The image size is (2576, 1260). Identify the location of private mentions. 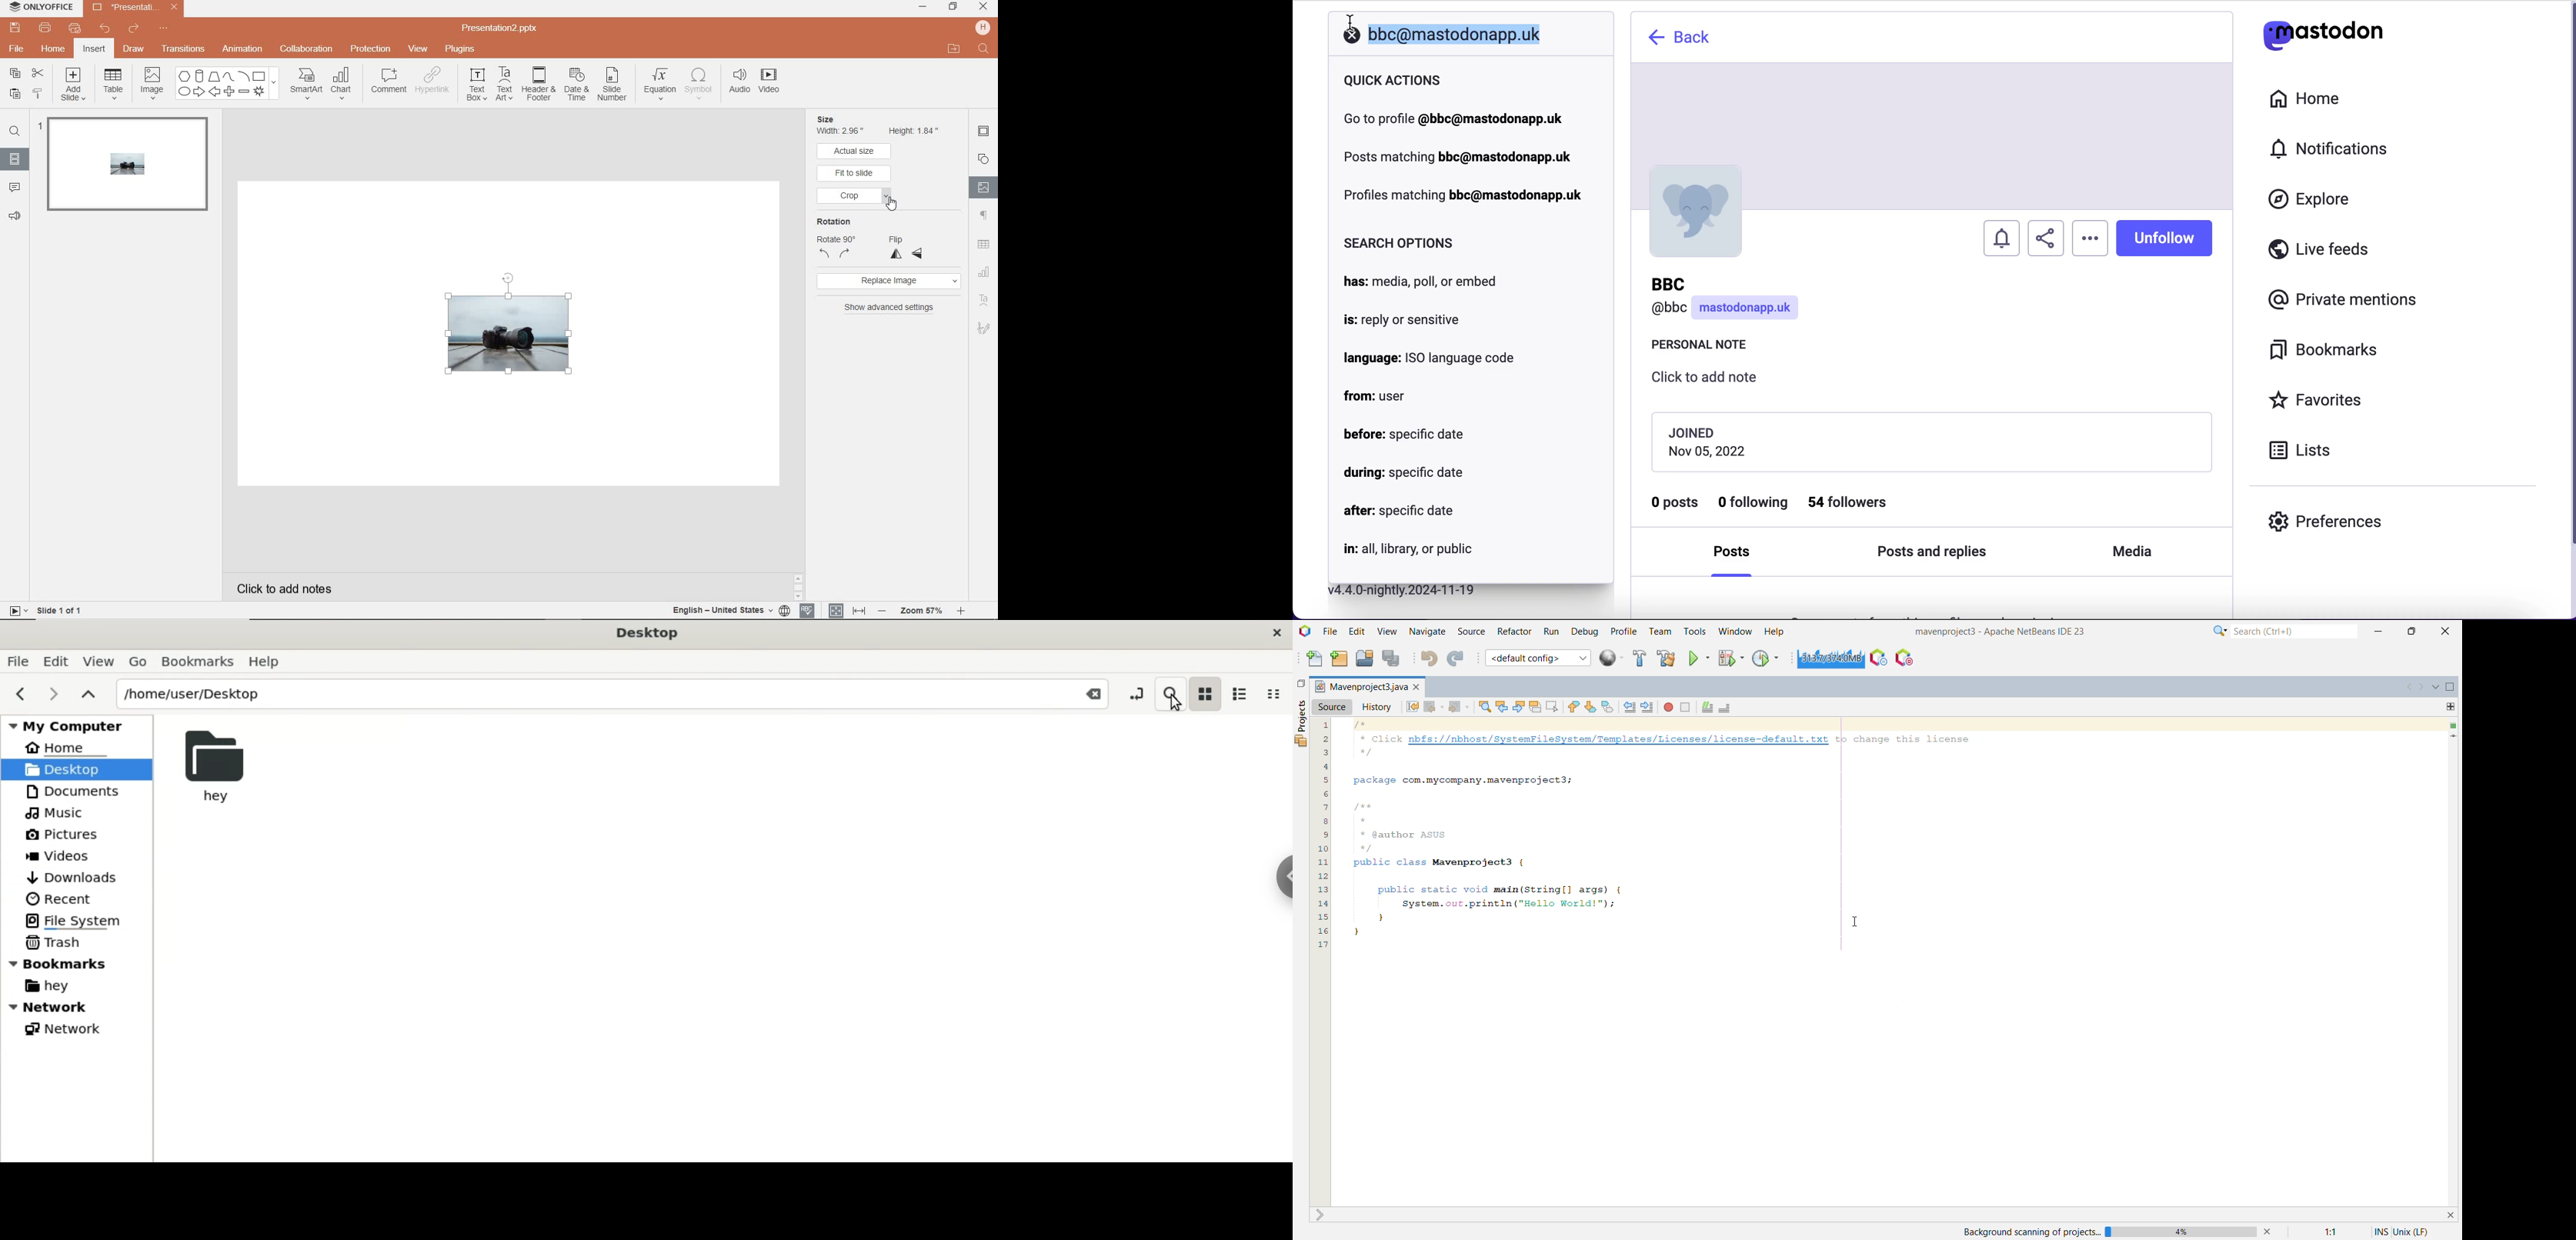
(2346, 297).